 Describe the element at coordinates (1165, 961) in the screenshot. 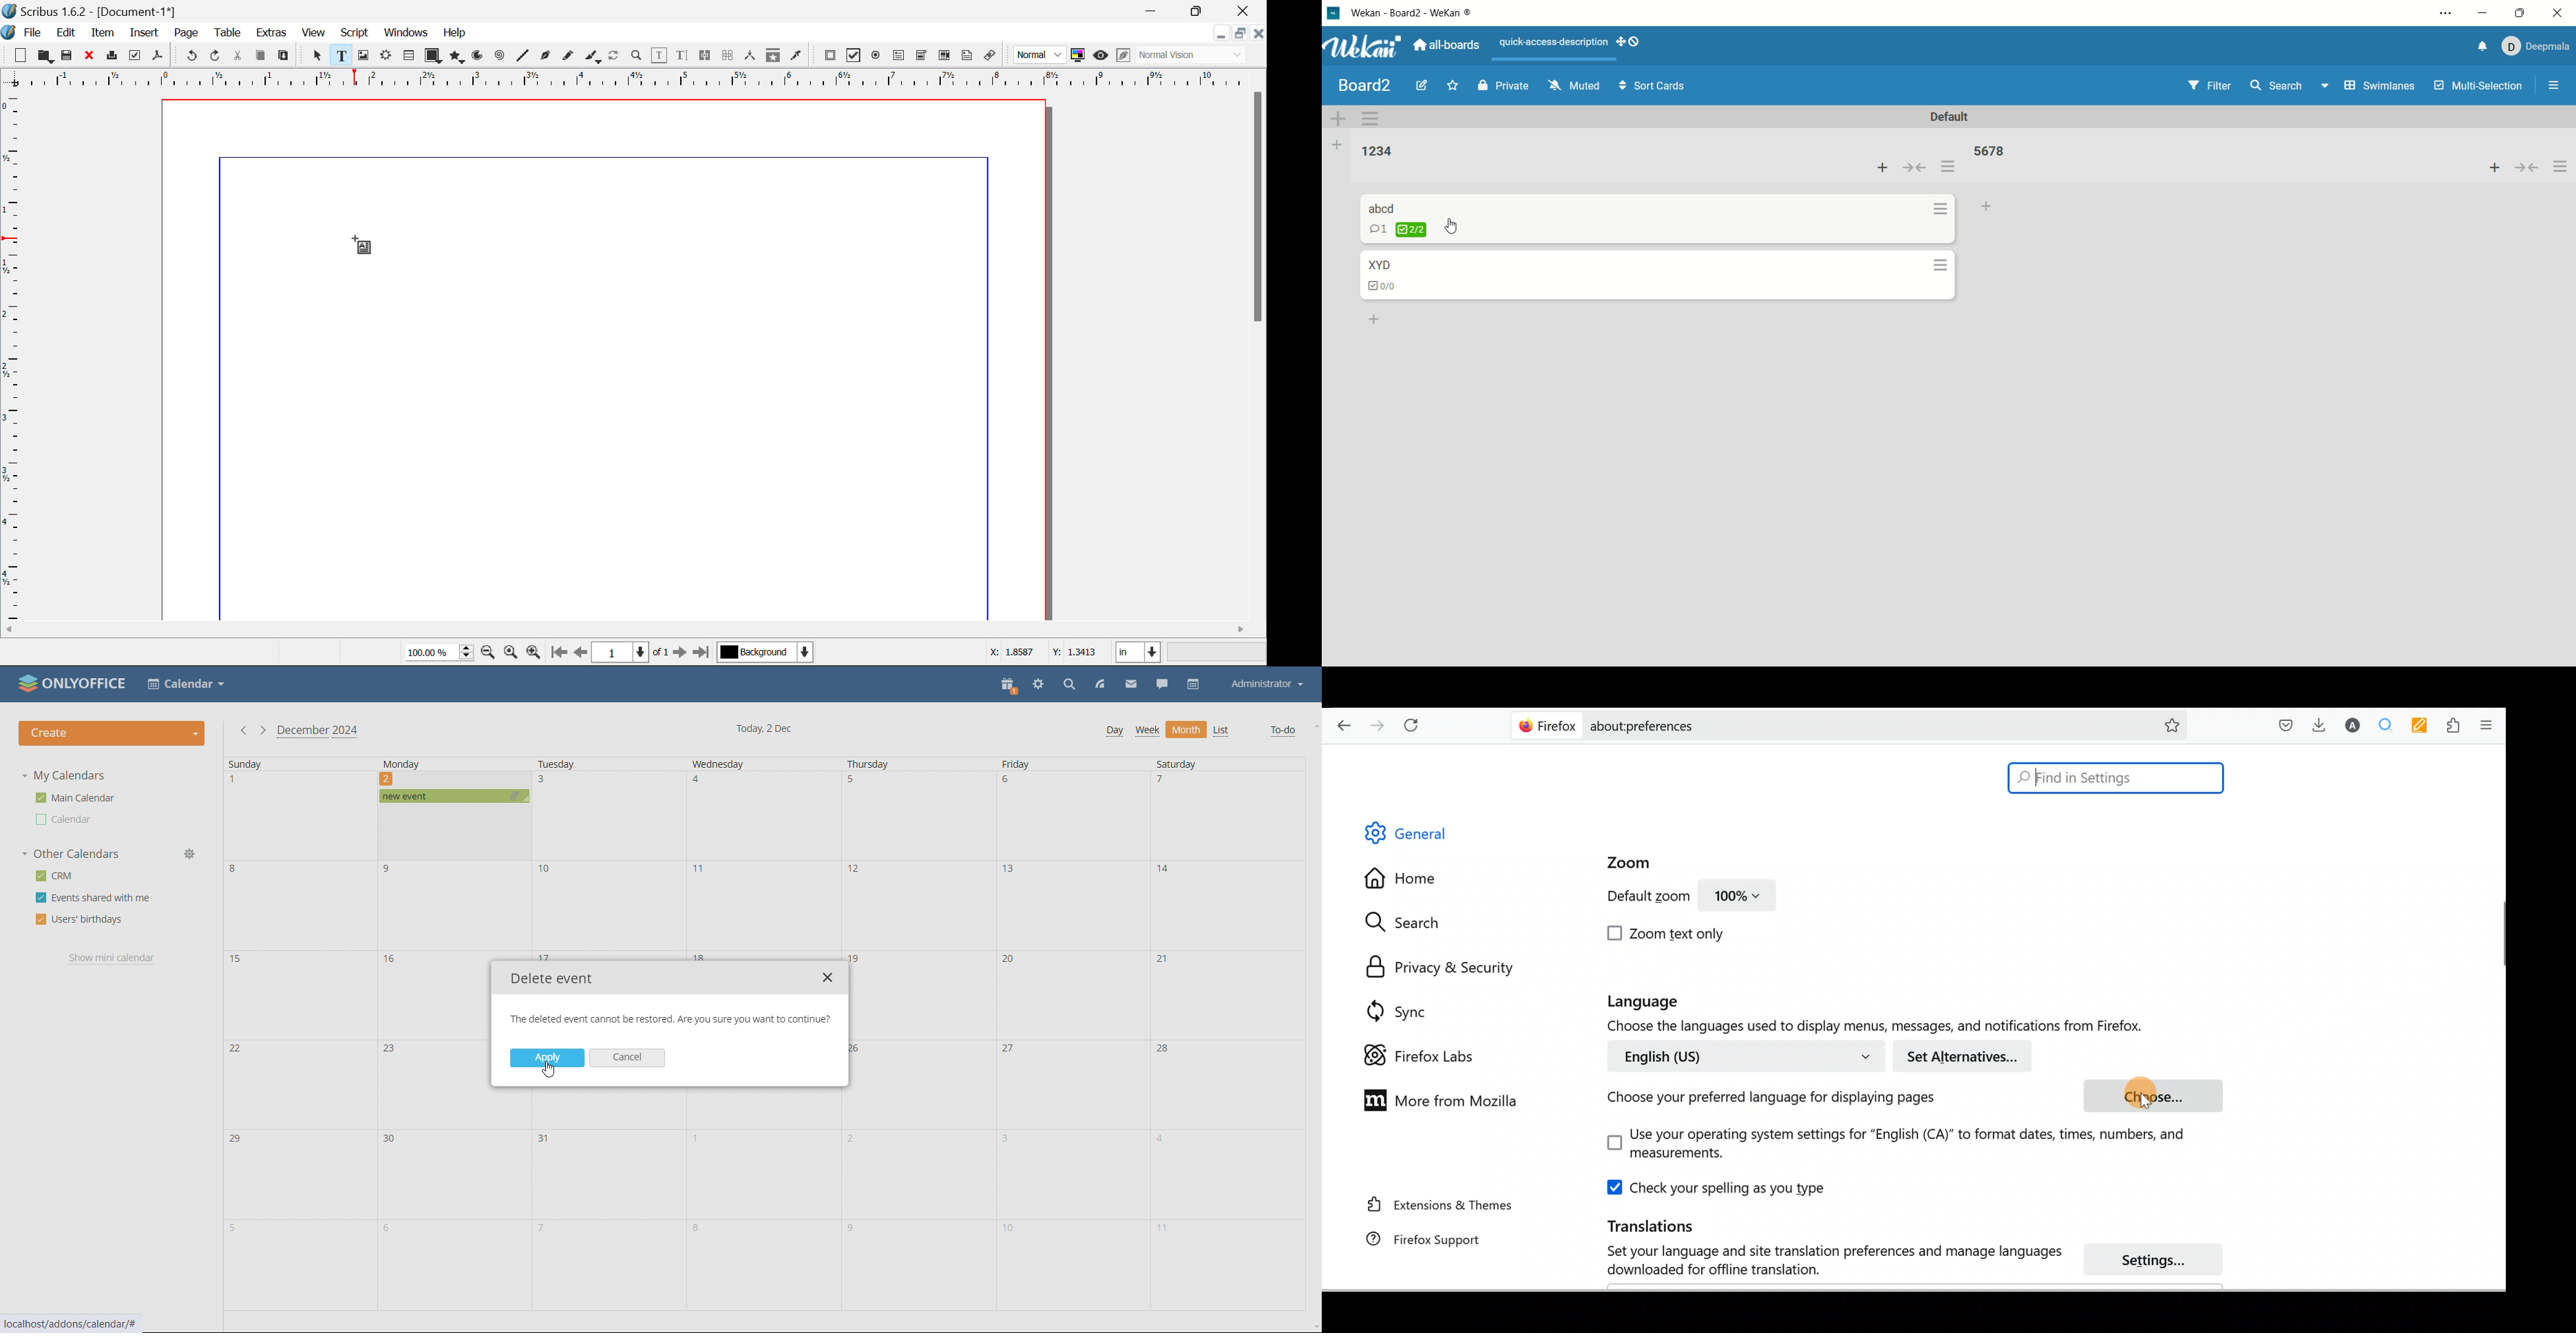

I see `21` at that location.